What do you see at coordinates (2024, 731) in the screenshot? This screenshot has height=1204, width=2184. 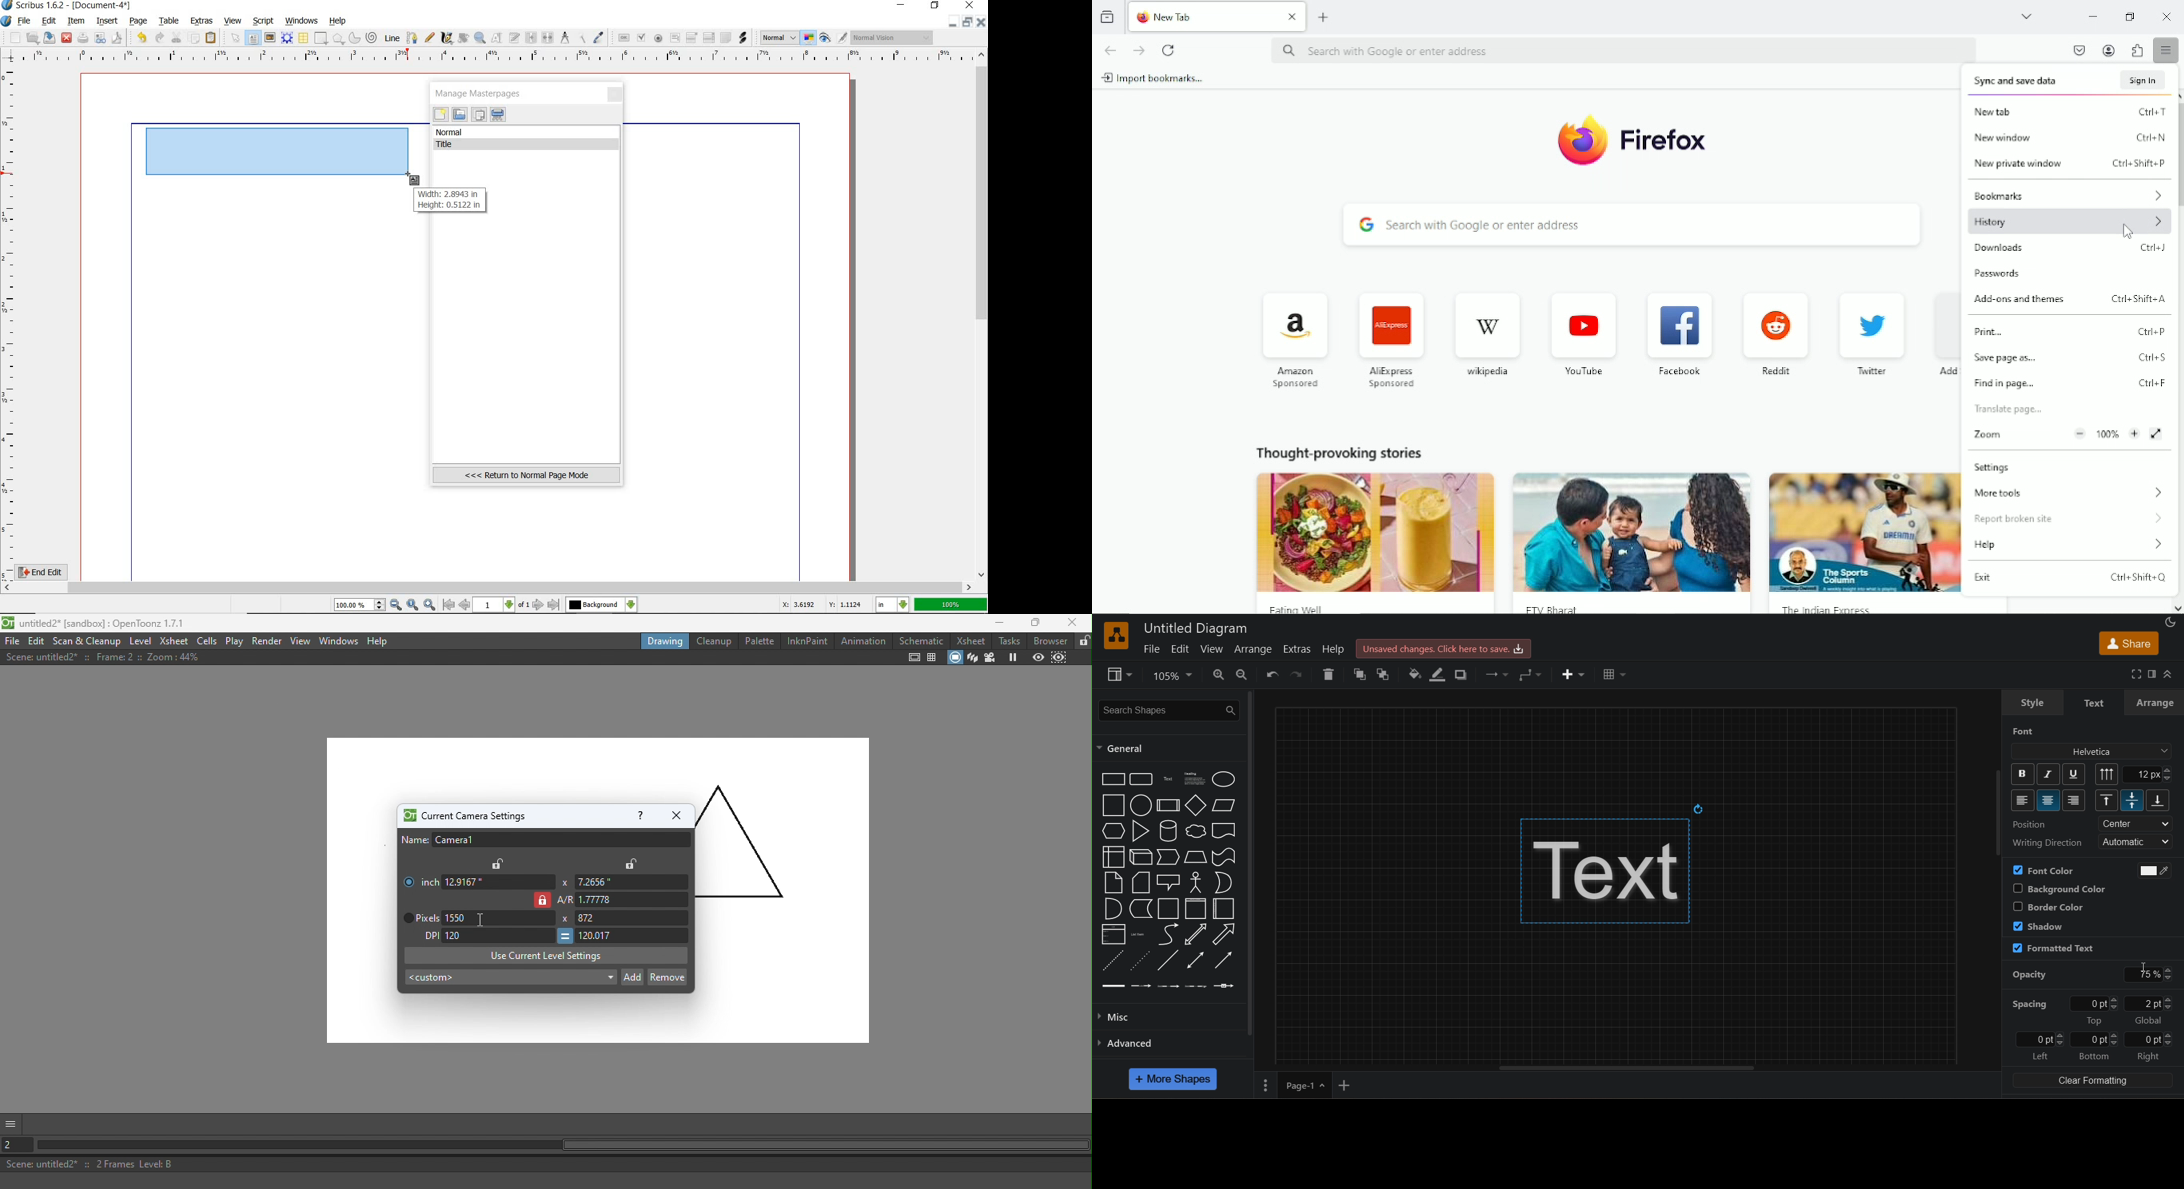 I see `font` at bounding box center [2024, 731].